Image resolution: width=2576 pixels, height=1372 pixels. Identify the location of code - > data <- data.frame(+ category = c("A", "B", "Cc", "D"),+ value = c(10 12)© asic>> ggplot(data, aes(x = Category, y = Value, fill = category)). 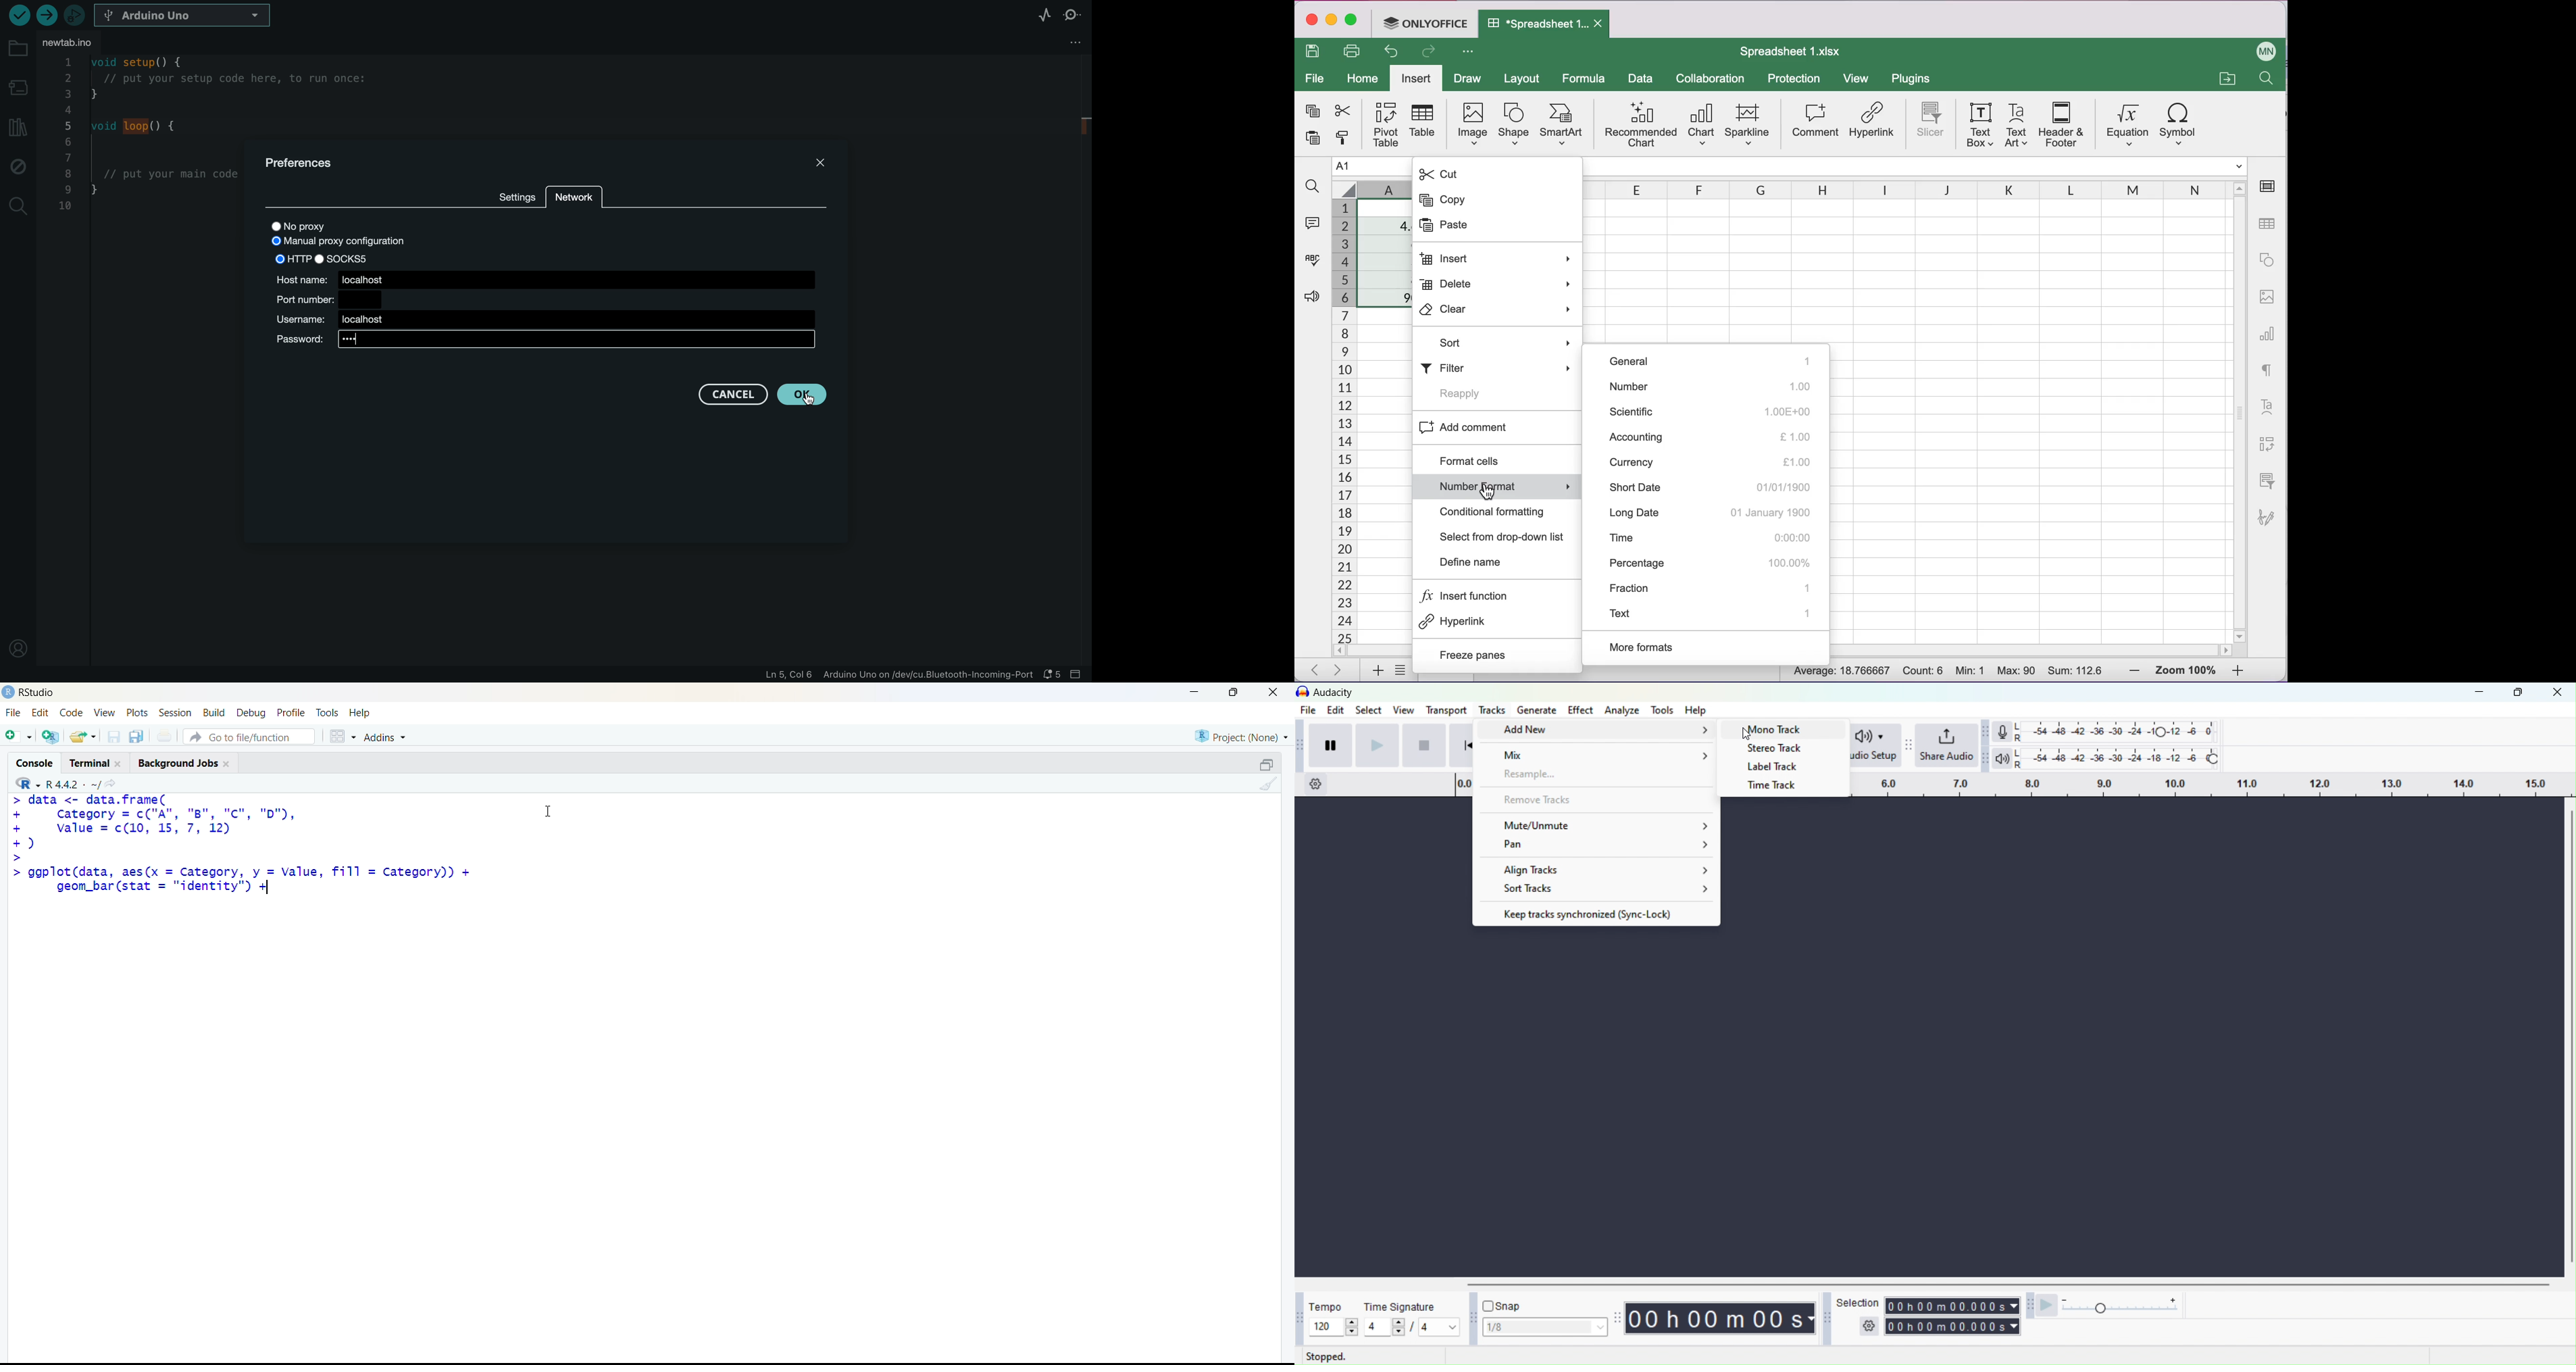
(253, 845).